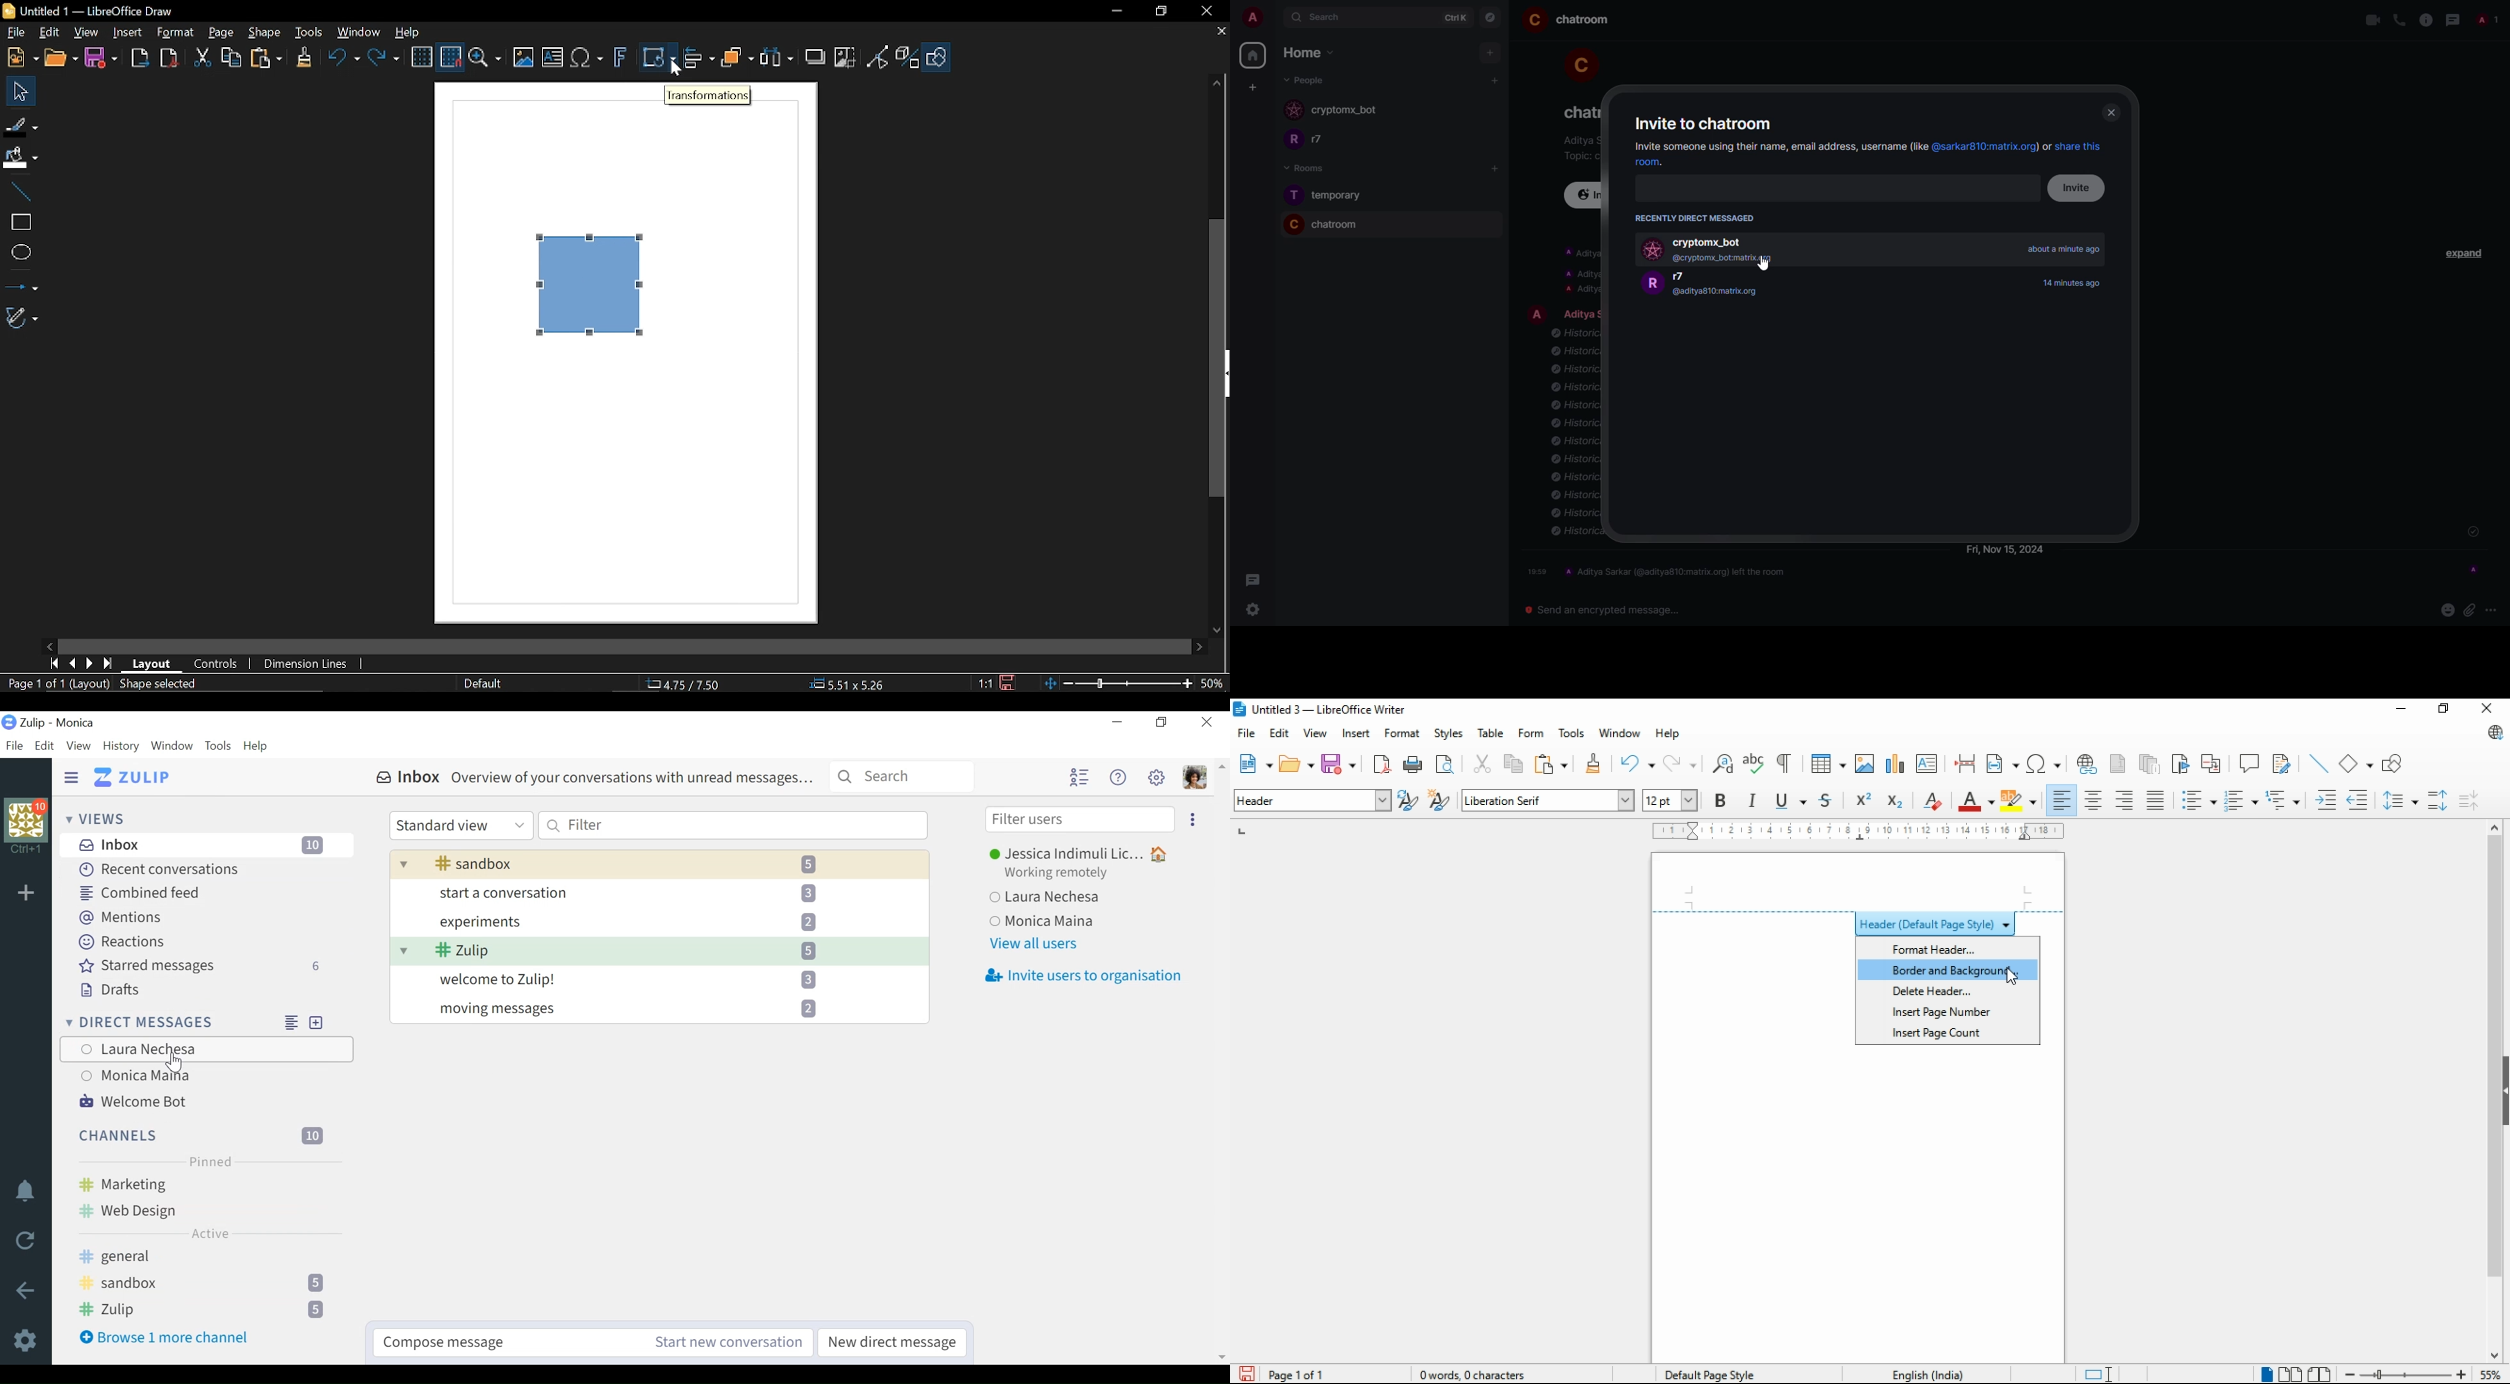 This screenshot has width=2520, height=1400. Describe the element at coordinates (1729, 259) in the screenshot. I see `email id` at that location.